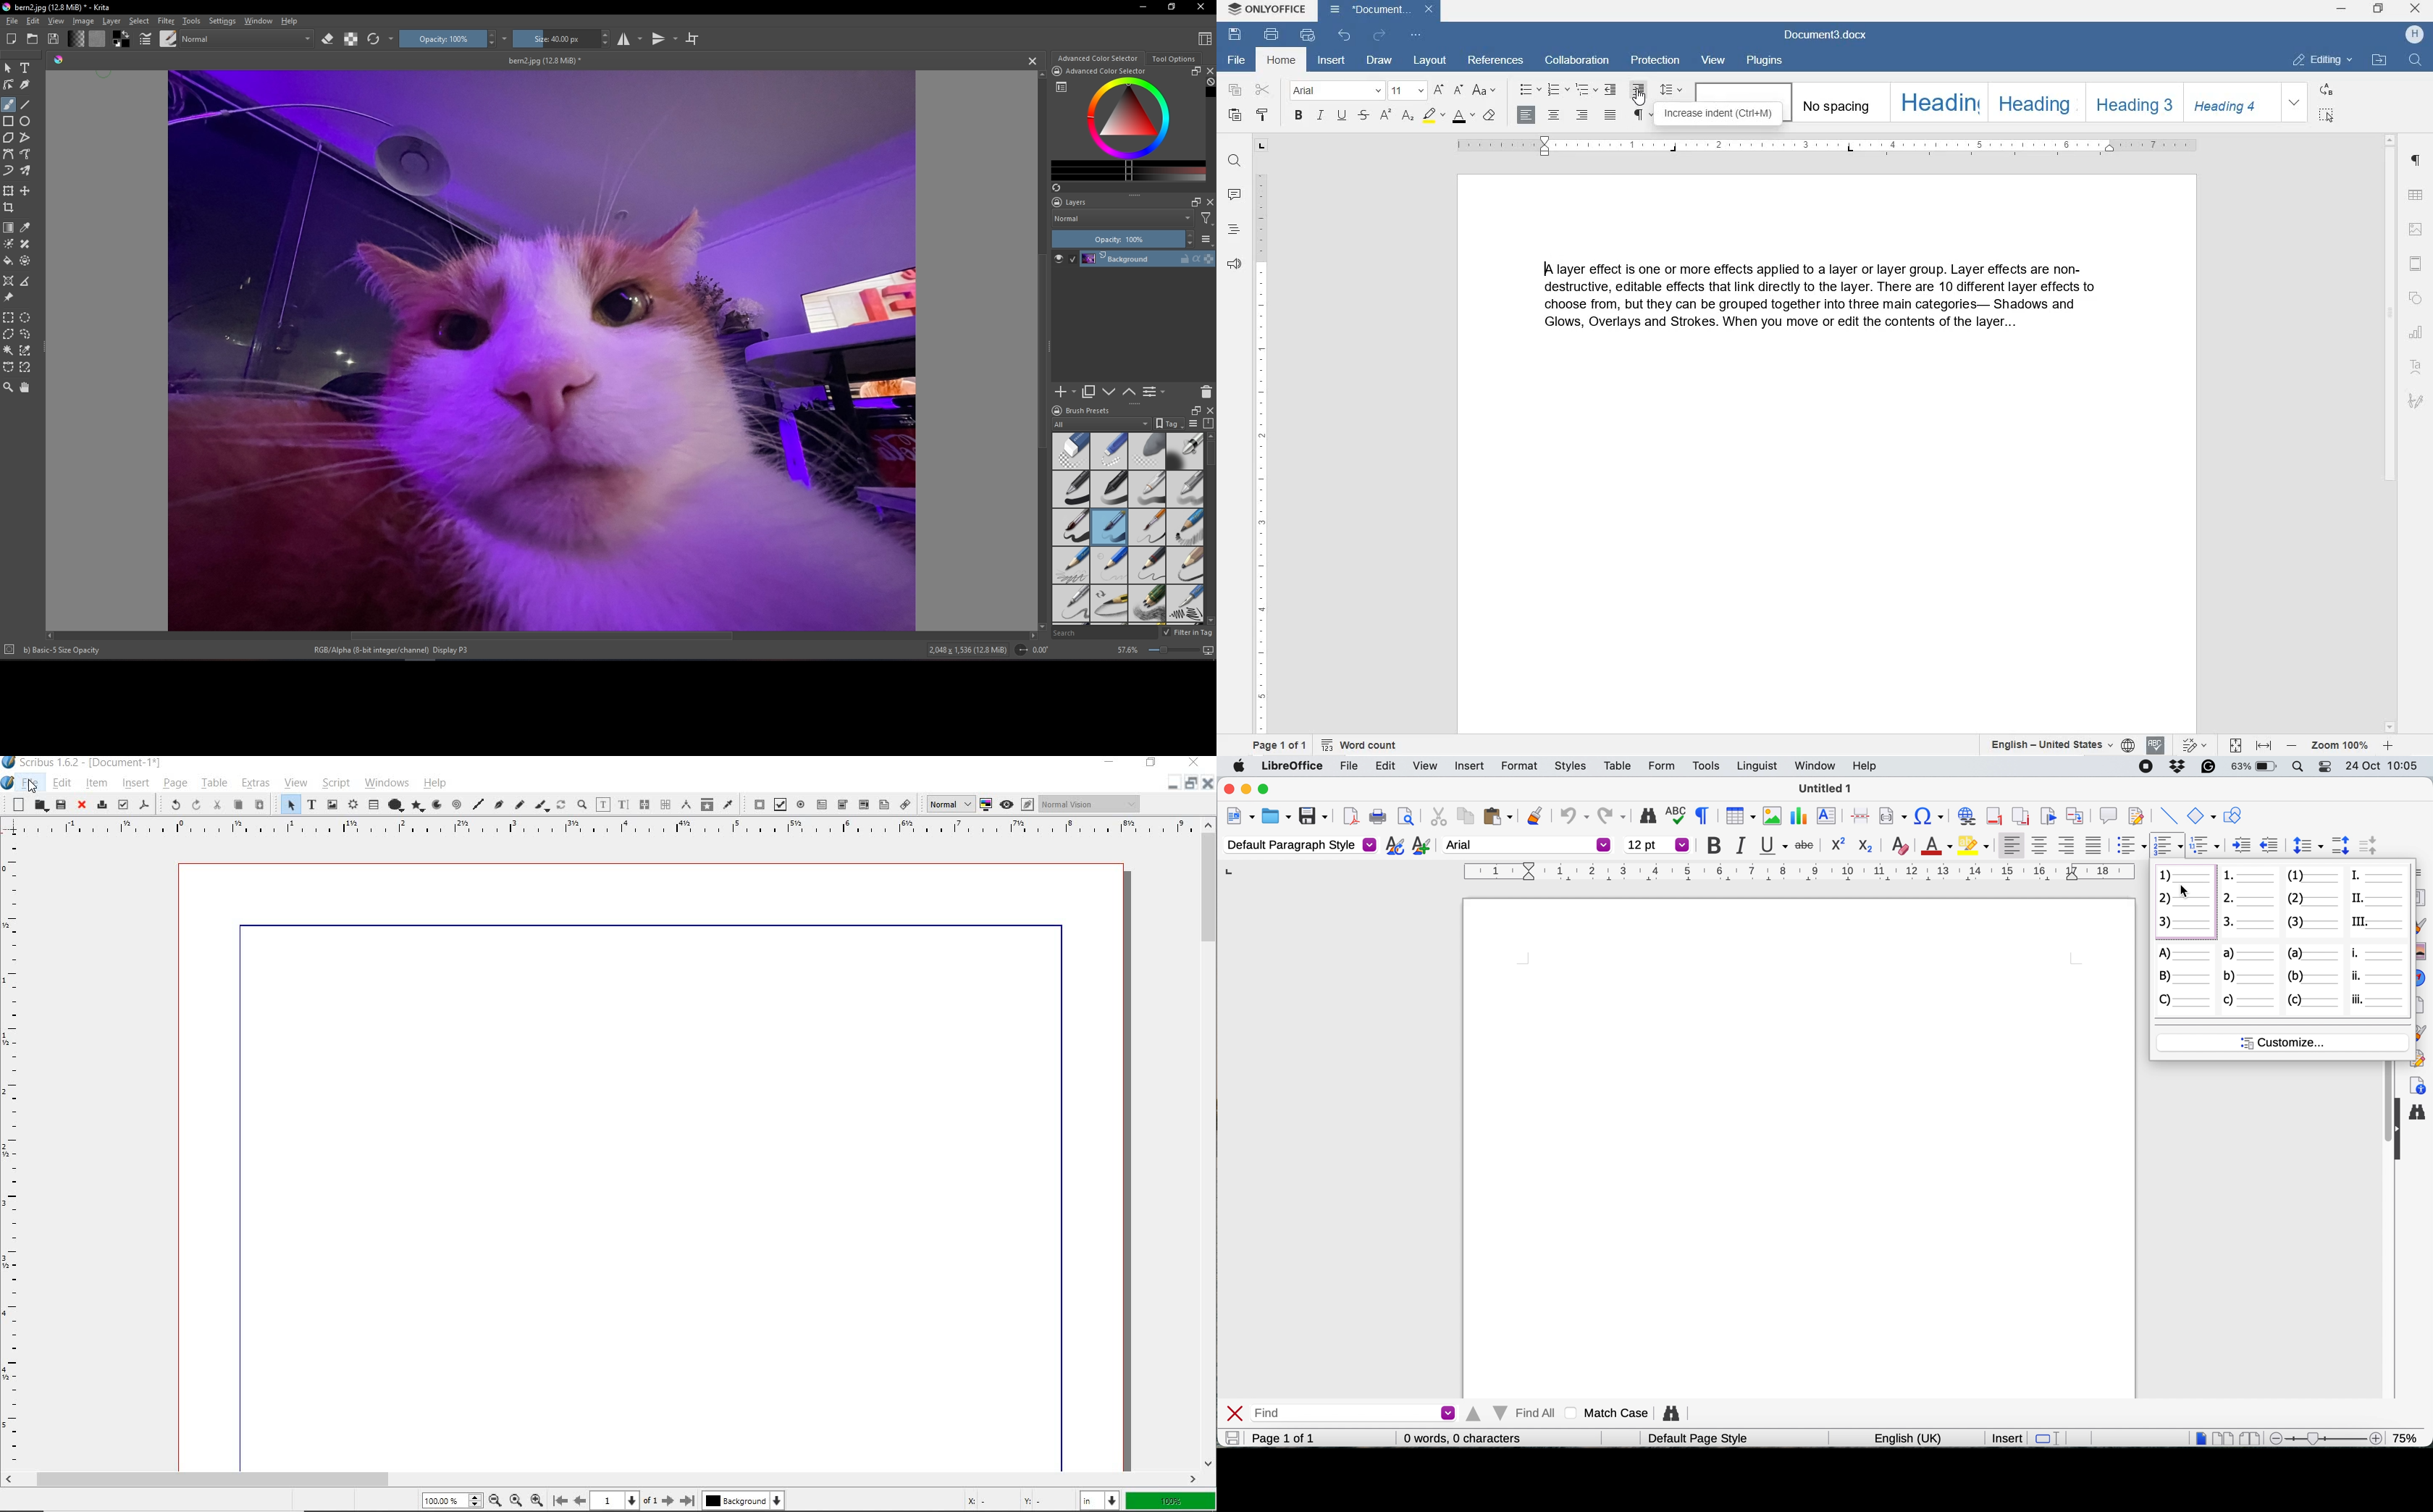 The image size is (2436, 1512). Describe the element at coordinates (1498, 816) in the screenshot. I see `paste` at that location.